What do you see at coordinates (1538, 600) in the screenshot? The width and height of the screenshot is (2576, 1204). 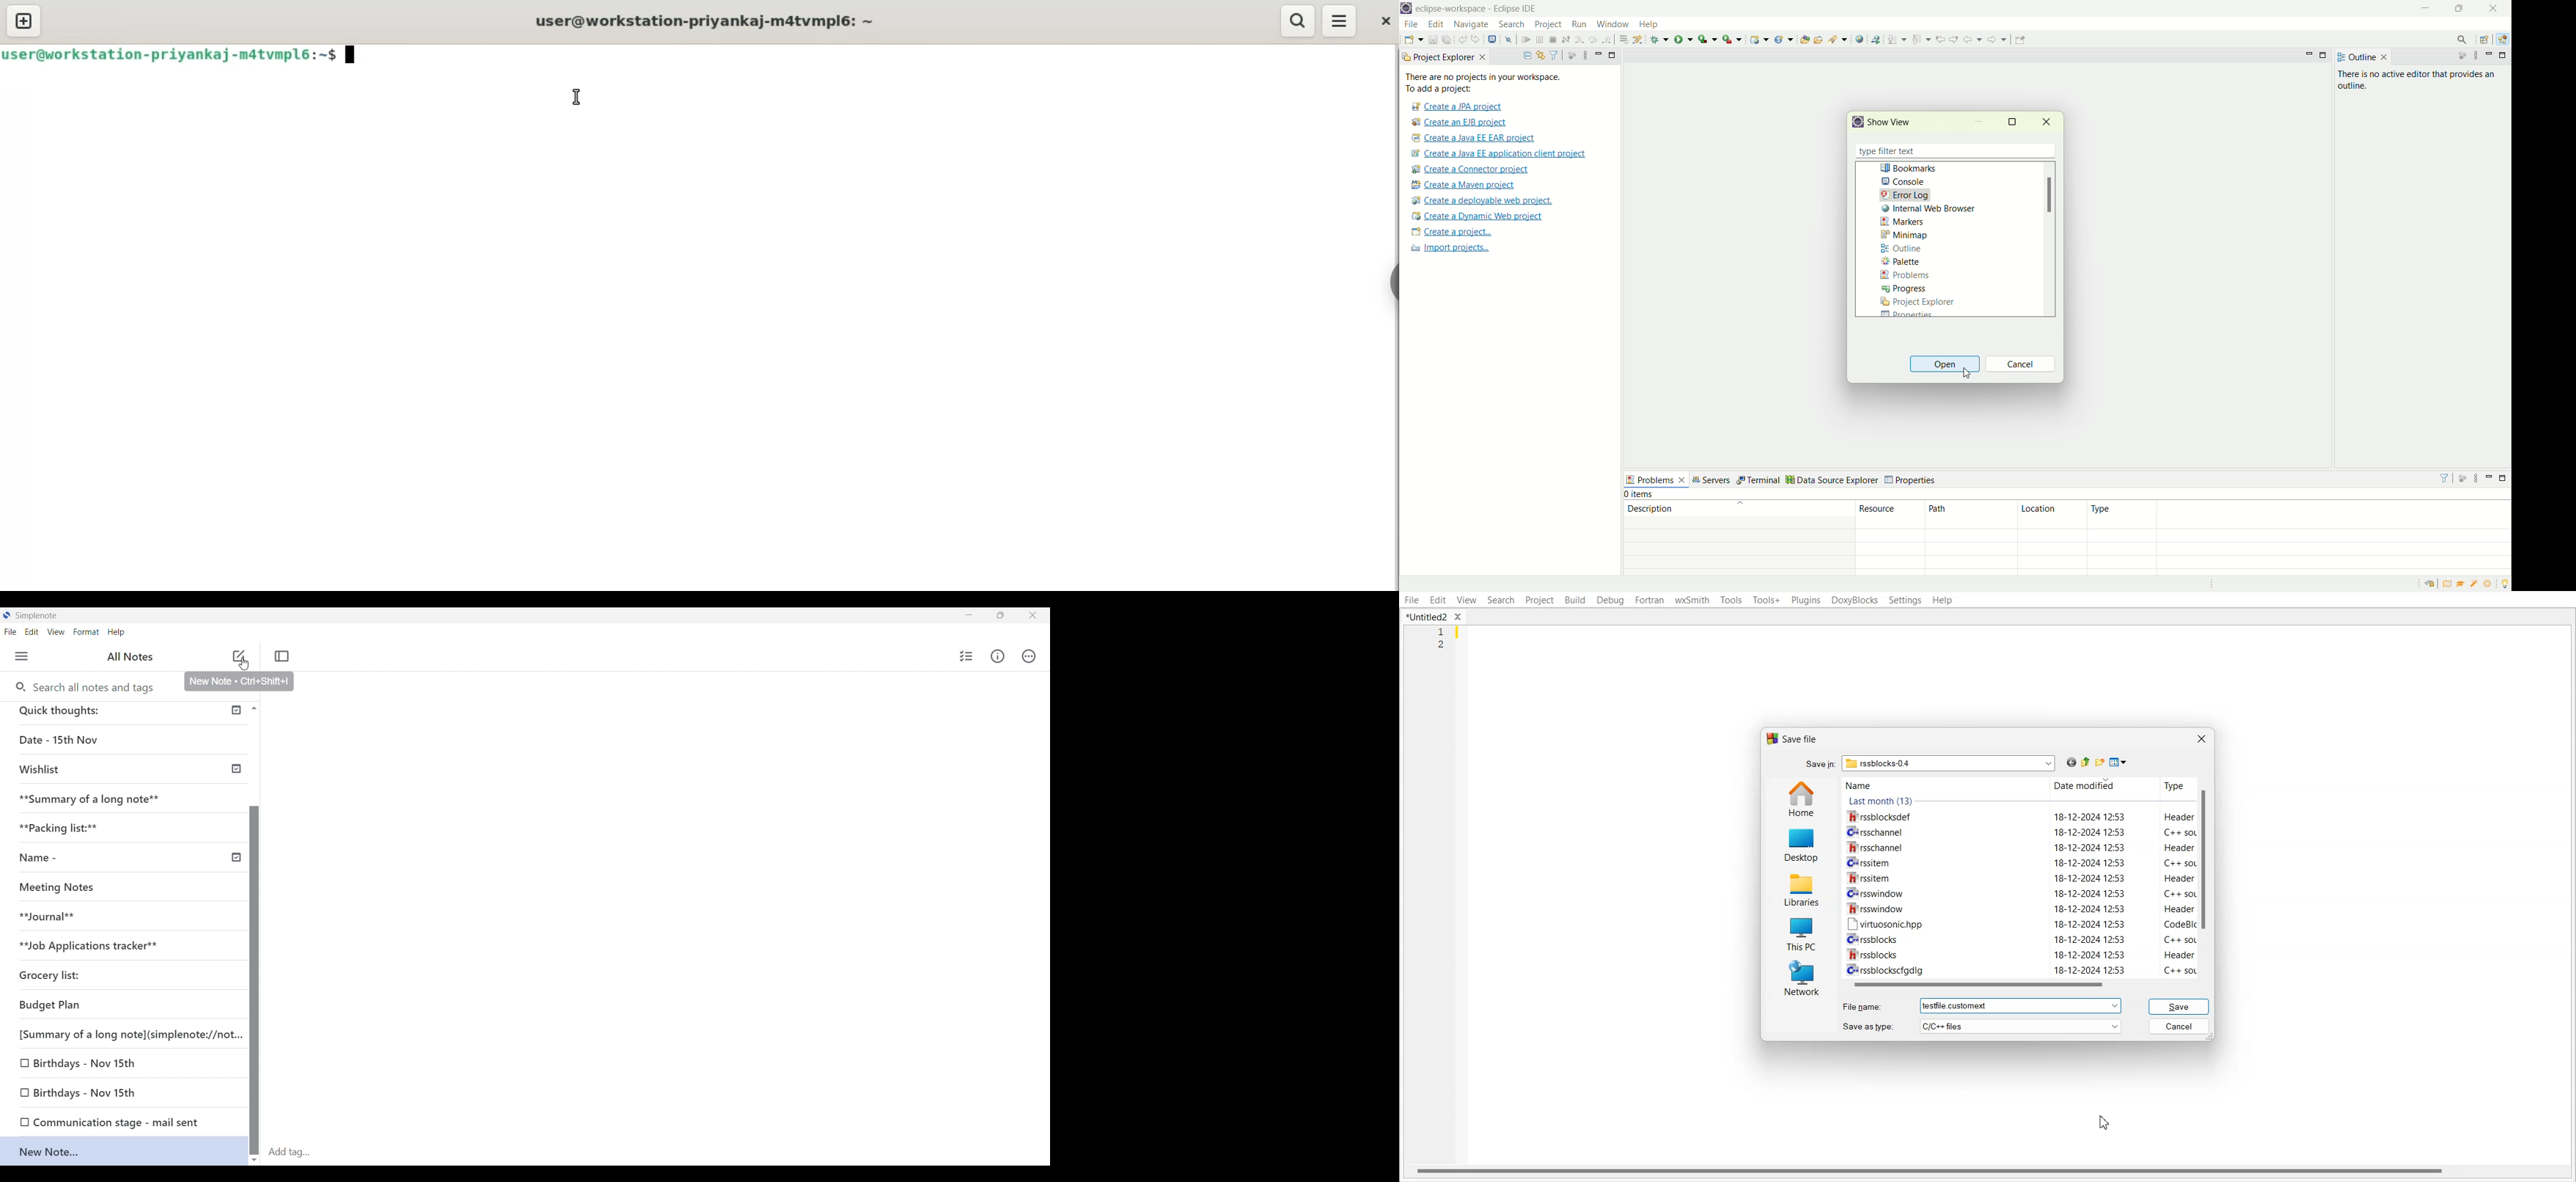 I see `Project` at bounding box center [1538, 600].